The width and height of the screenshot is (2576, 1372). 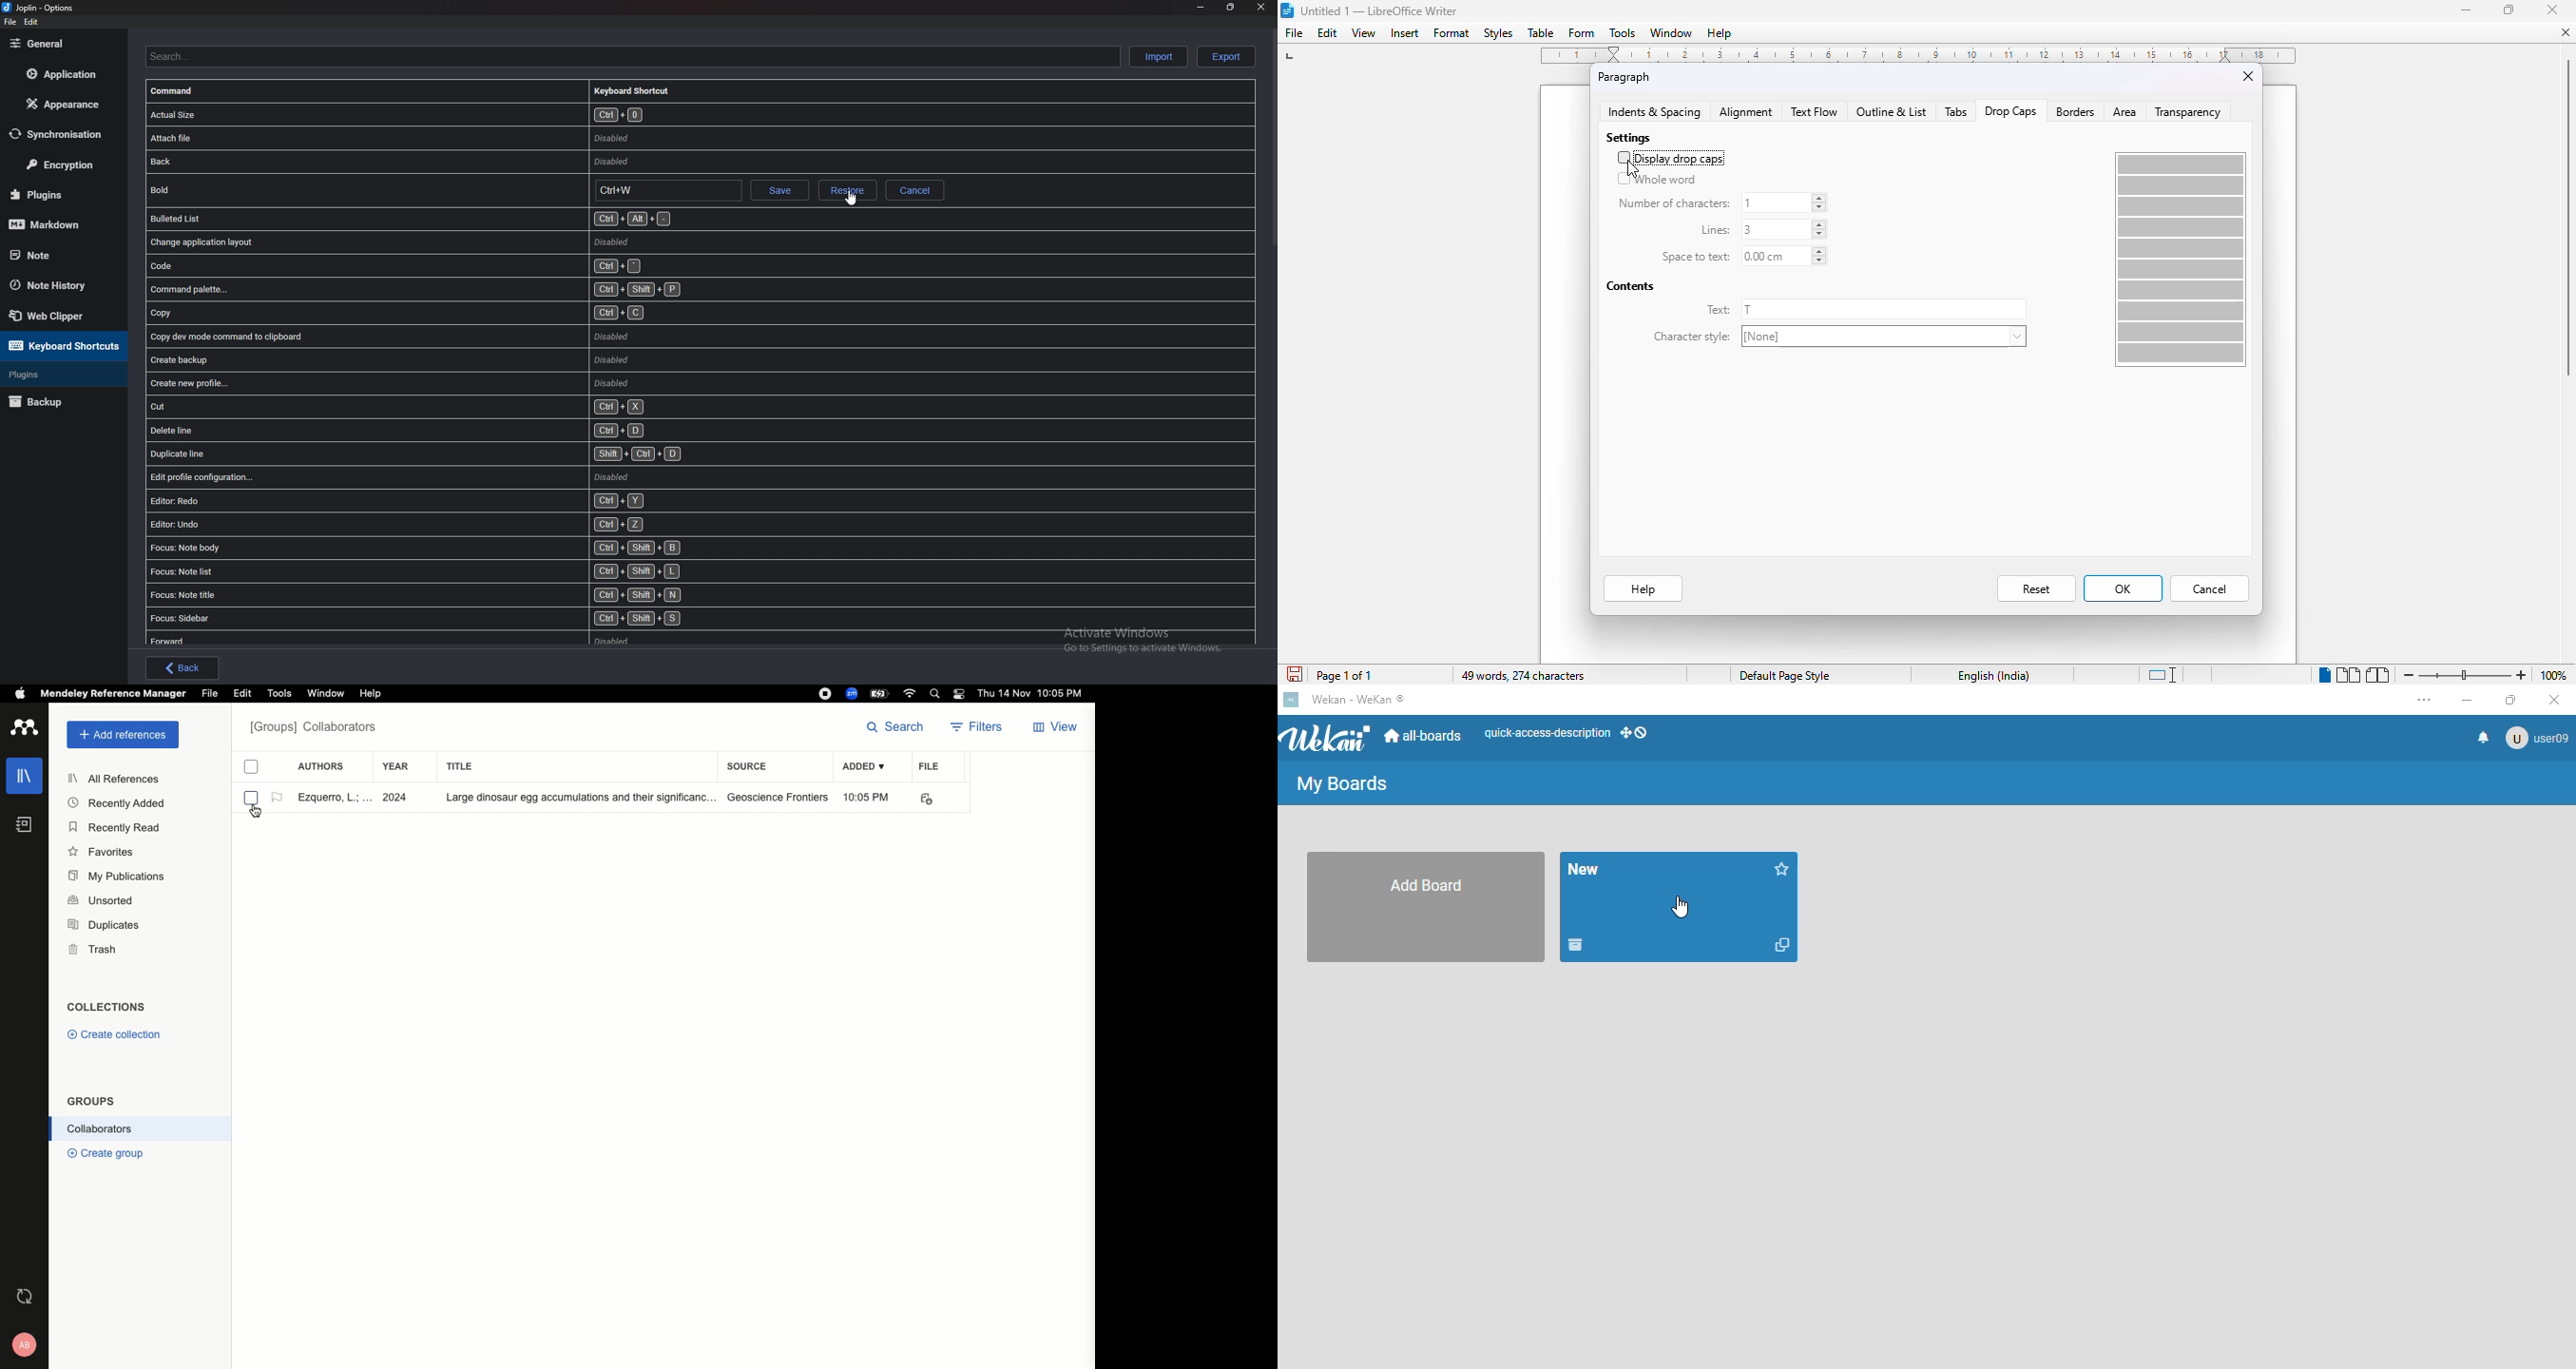 What do you see at coordinates (65, 165) in the screenshot?
I see `Encryption` at bounding box center [65, 165].